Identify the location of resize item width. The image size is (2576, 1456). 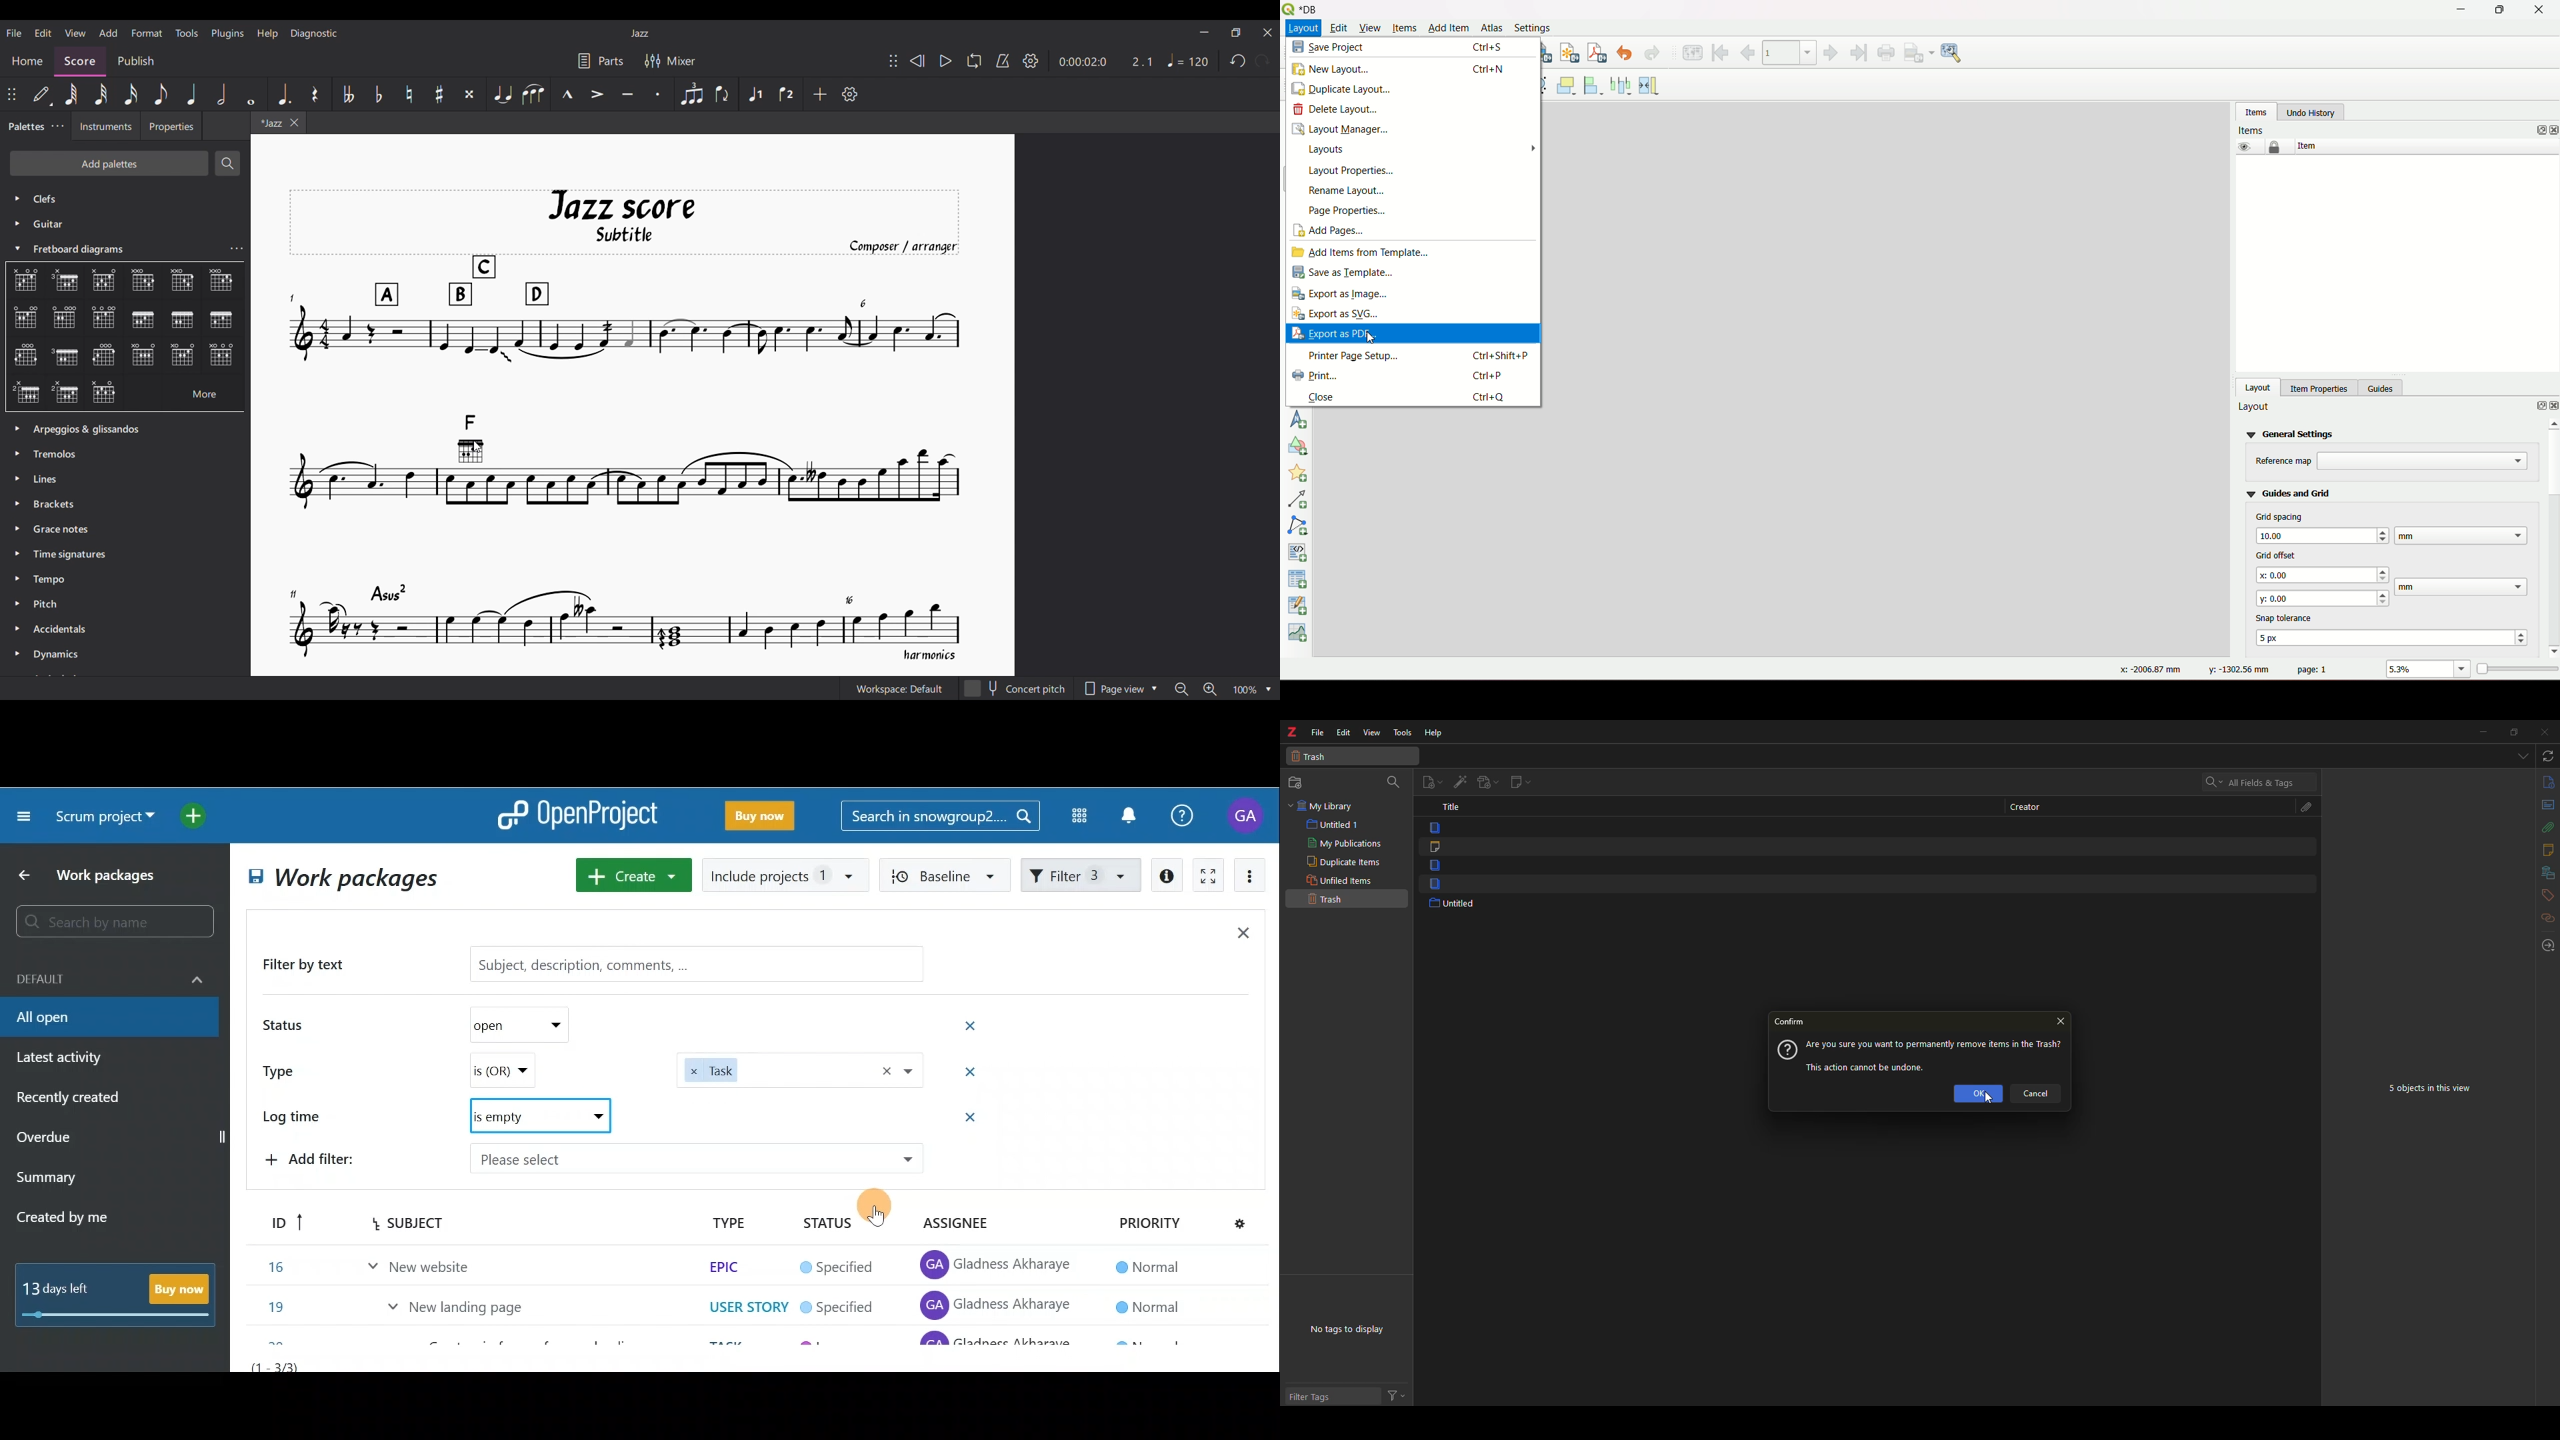
(1651, 85).